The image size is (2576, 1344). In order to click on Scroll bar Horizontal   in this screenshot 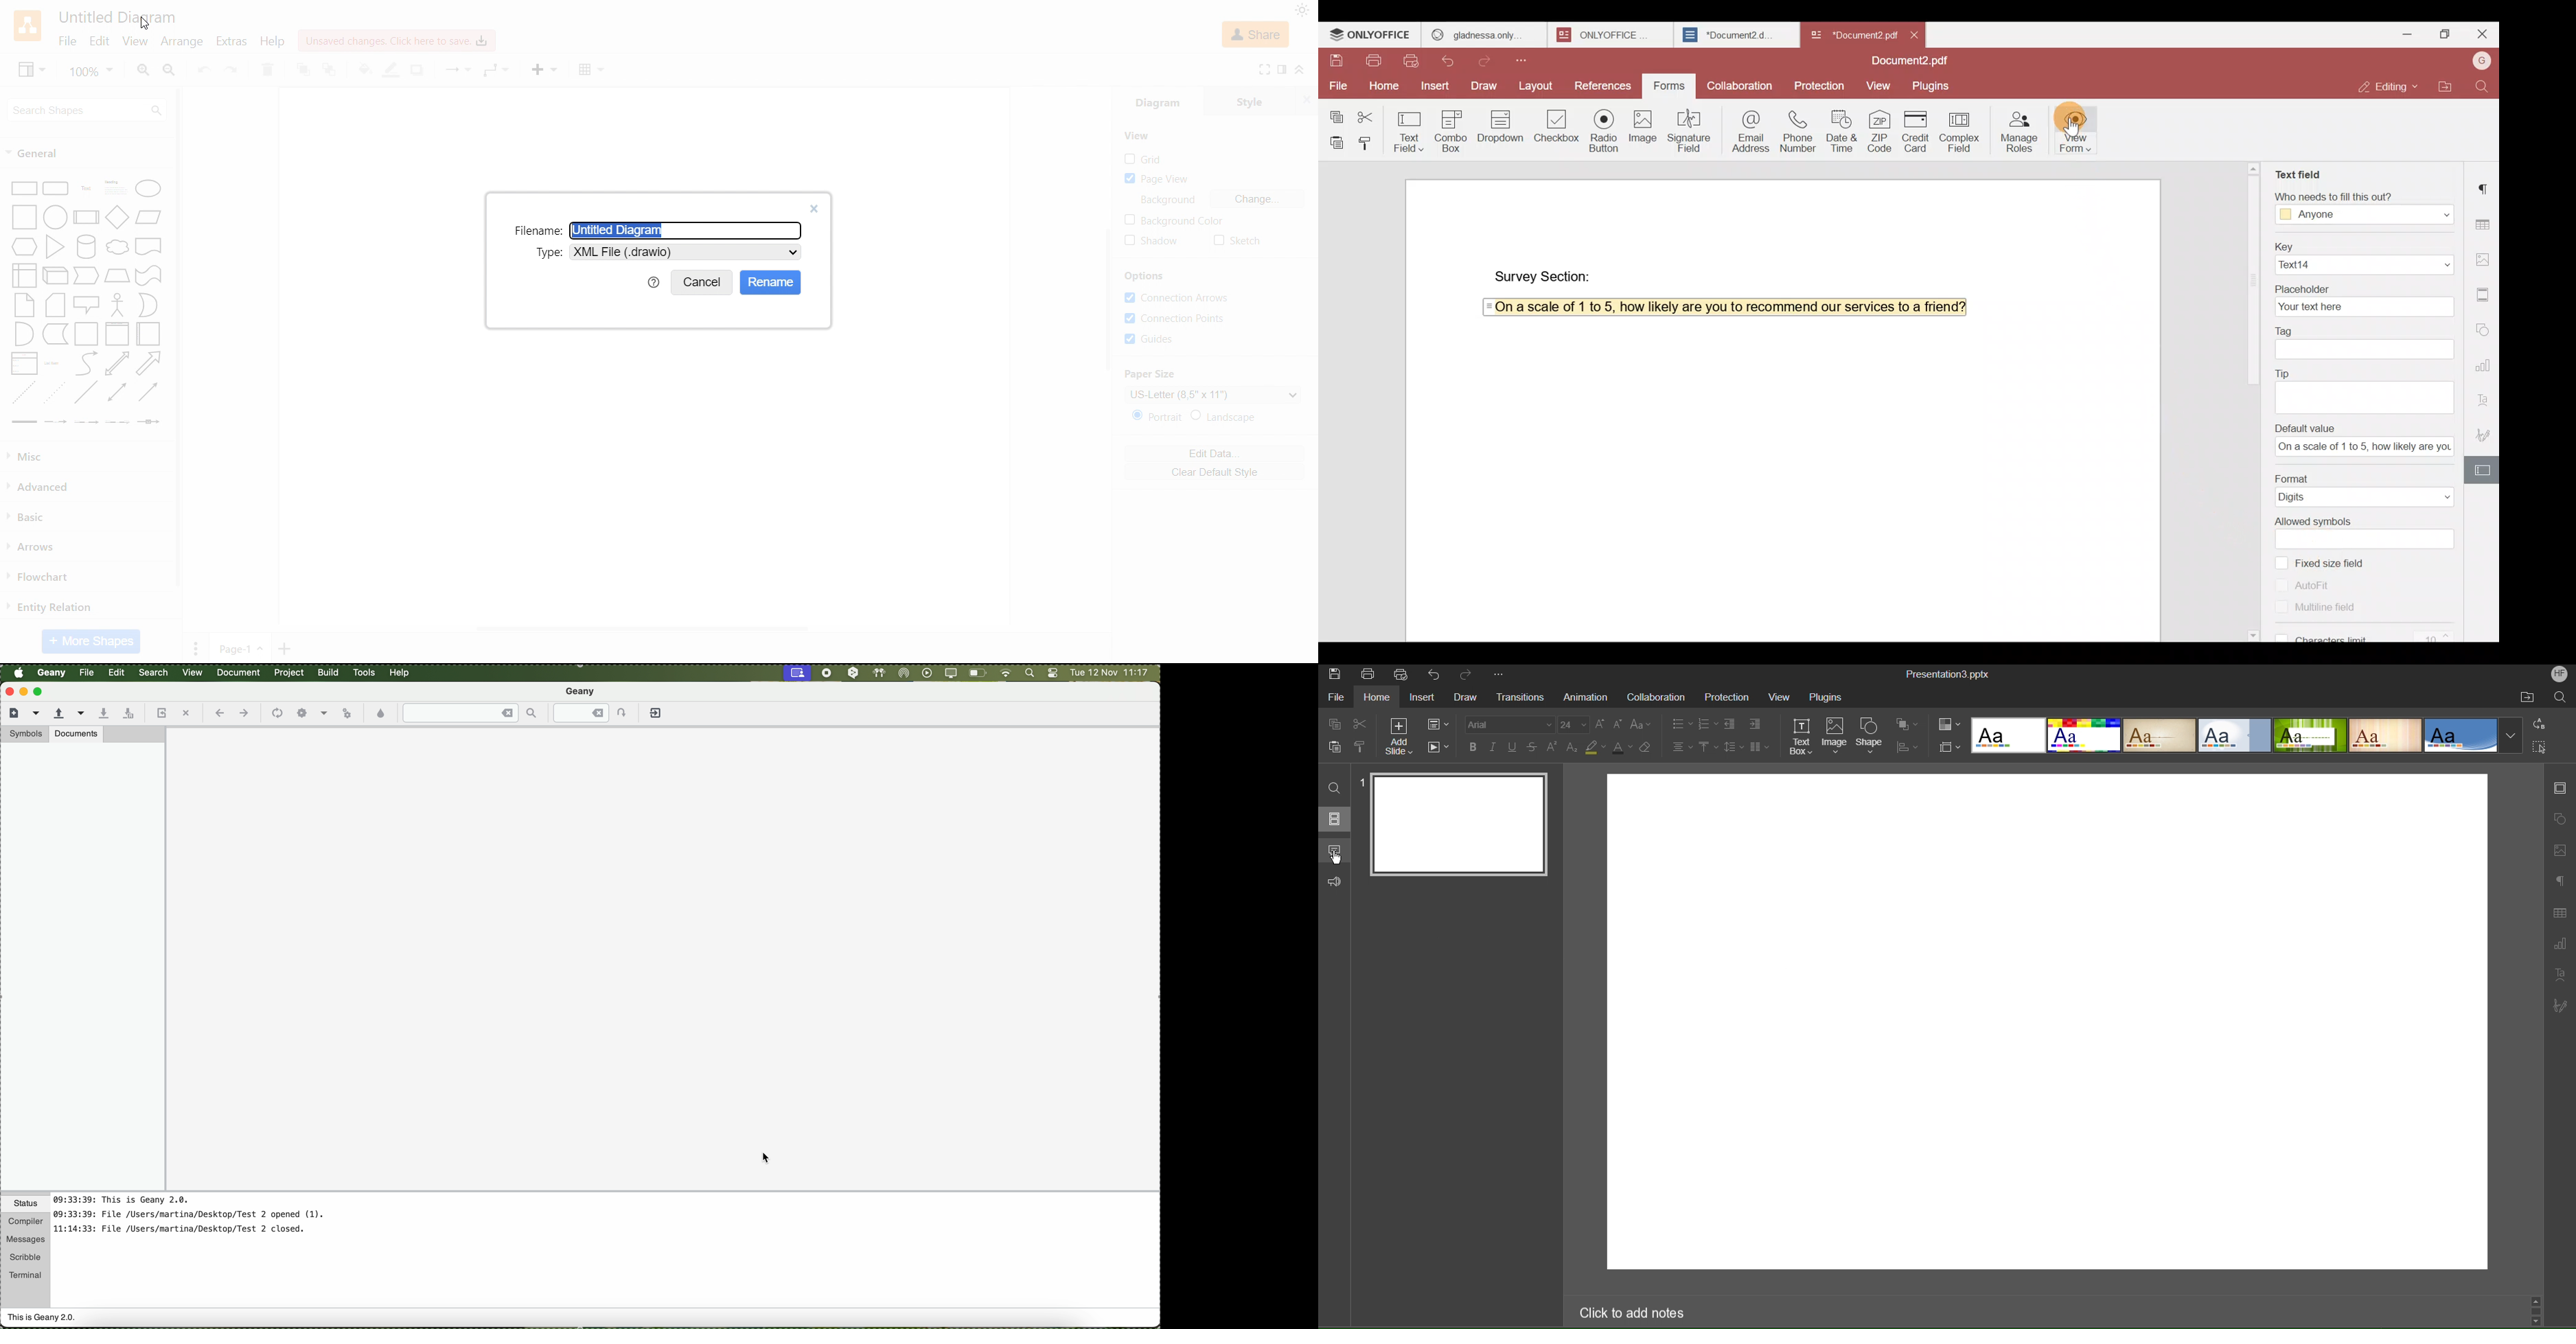, I will do `click(640, 630)`.